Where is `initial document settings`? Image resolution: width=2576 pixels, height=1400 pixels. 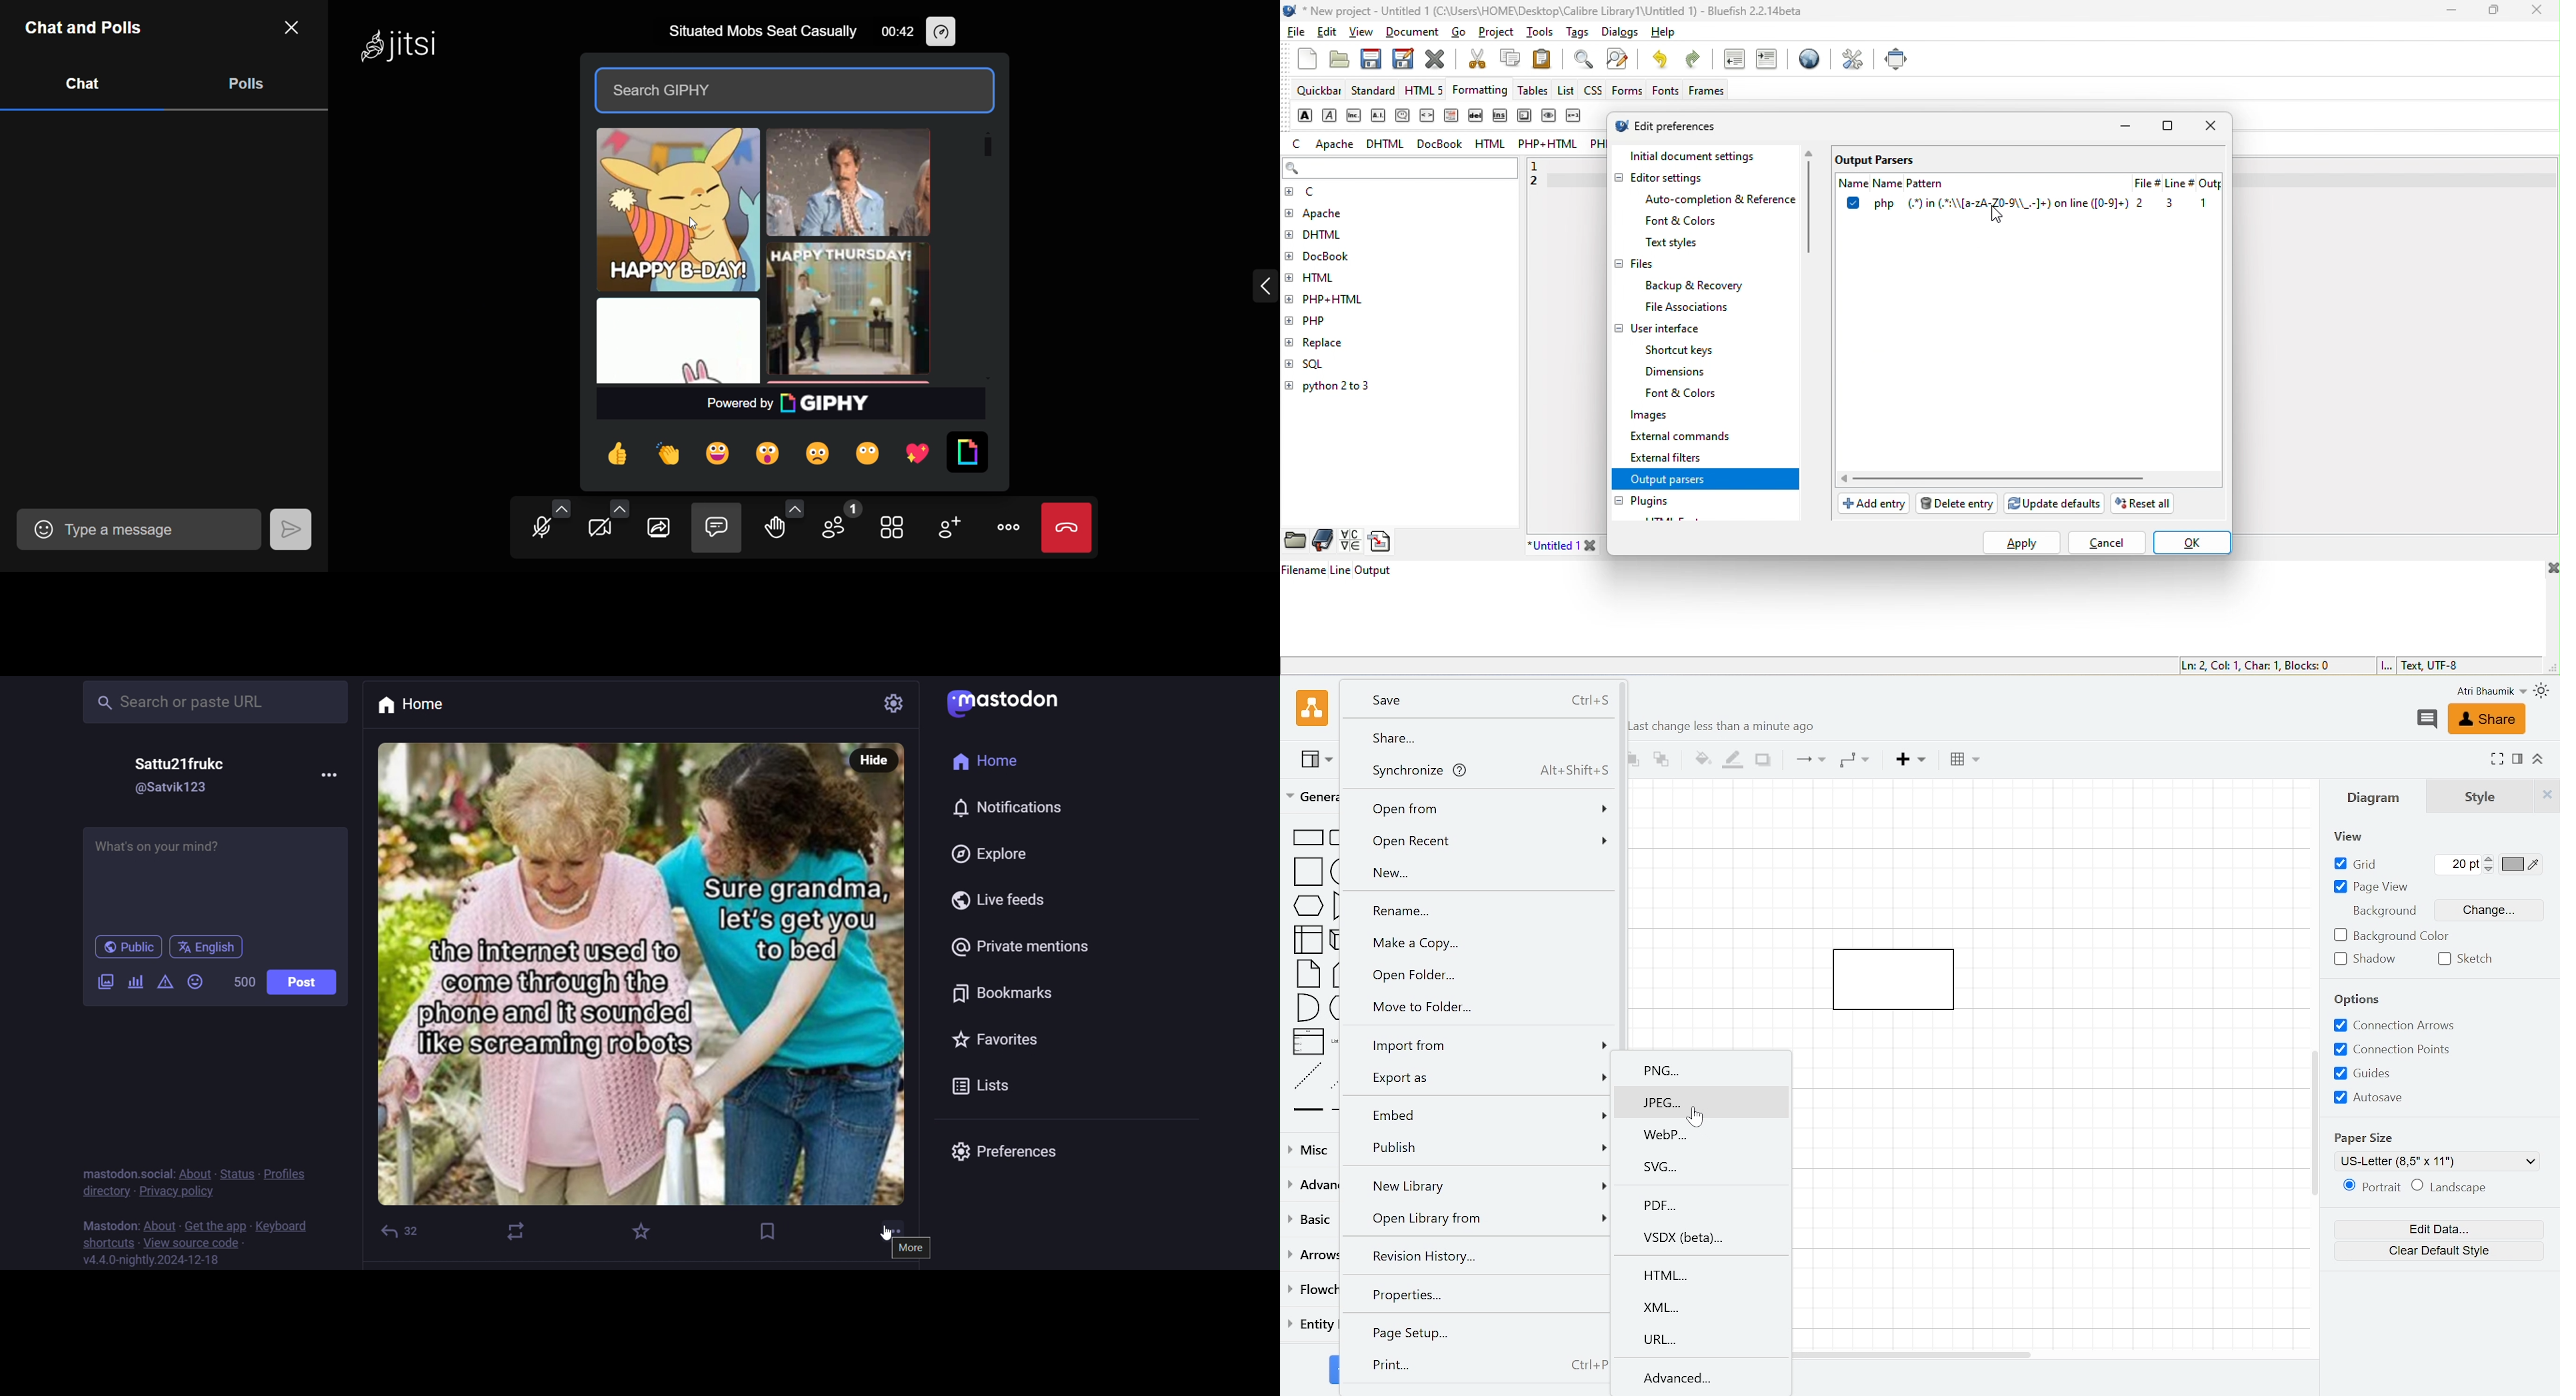 initial document settings is located at coordinates (1707, 156).